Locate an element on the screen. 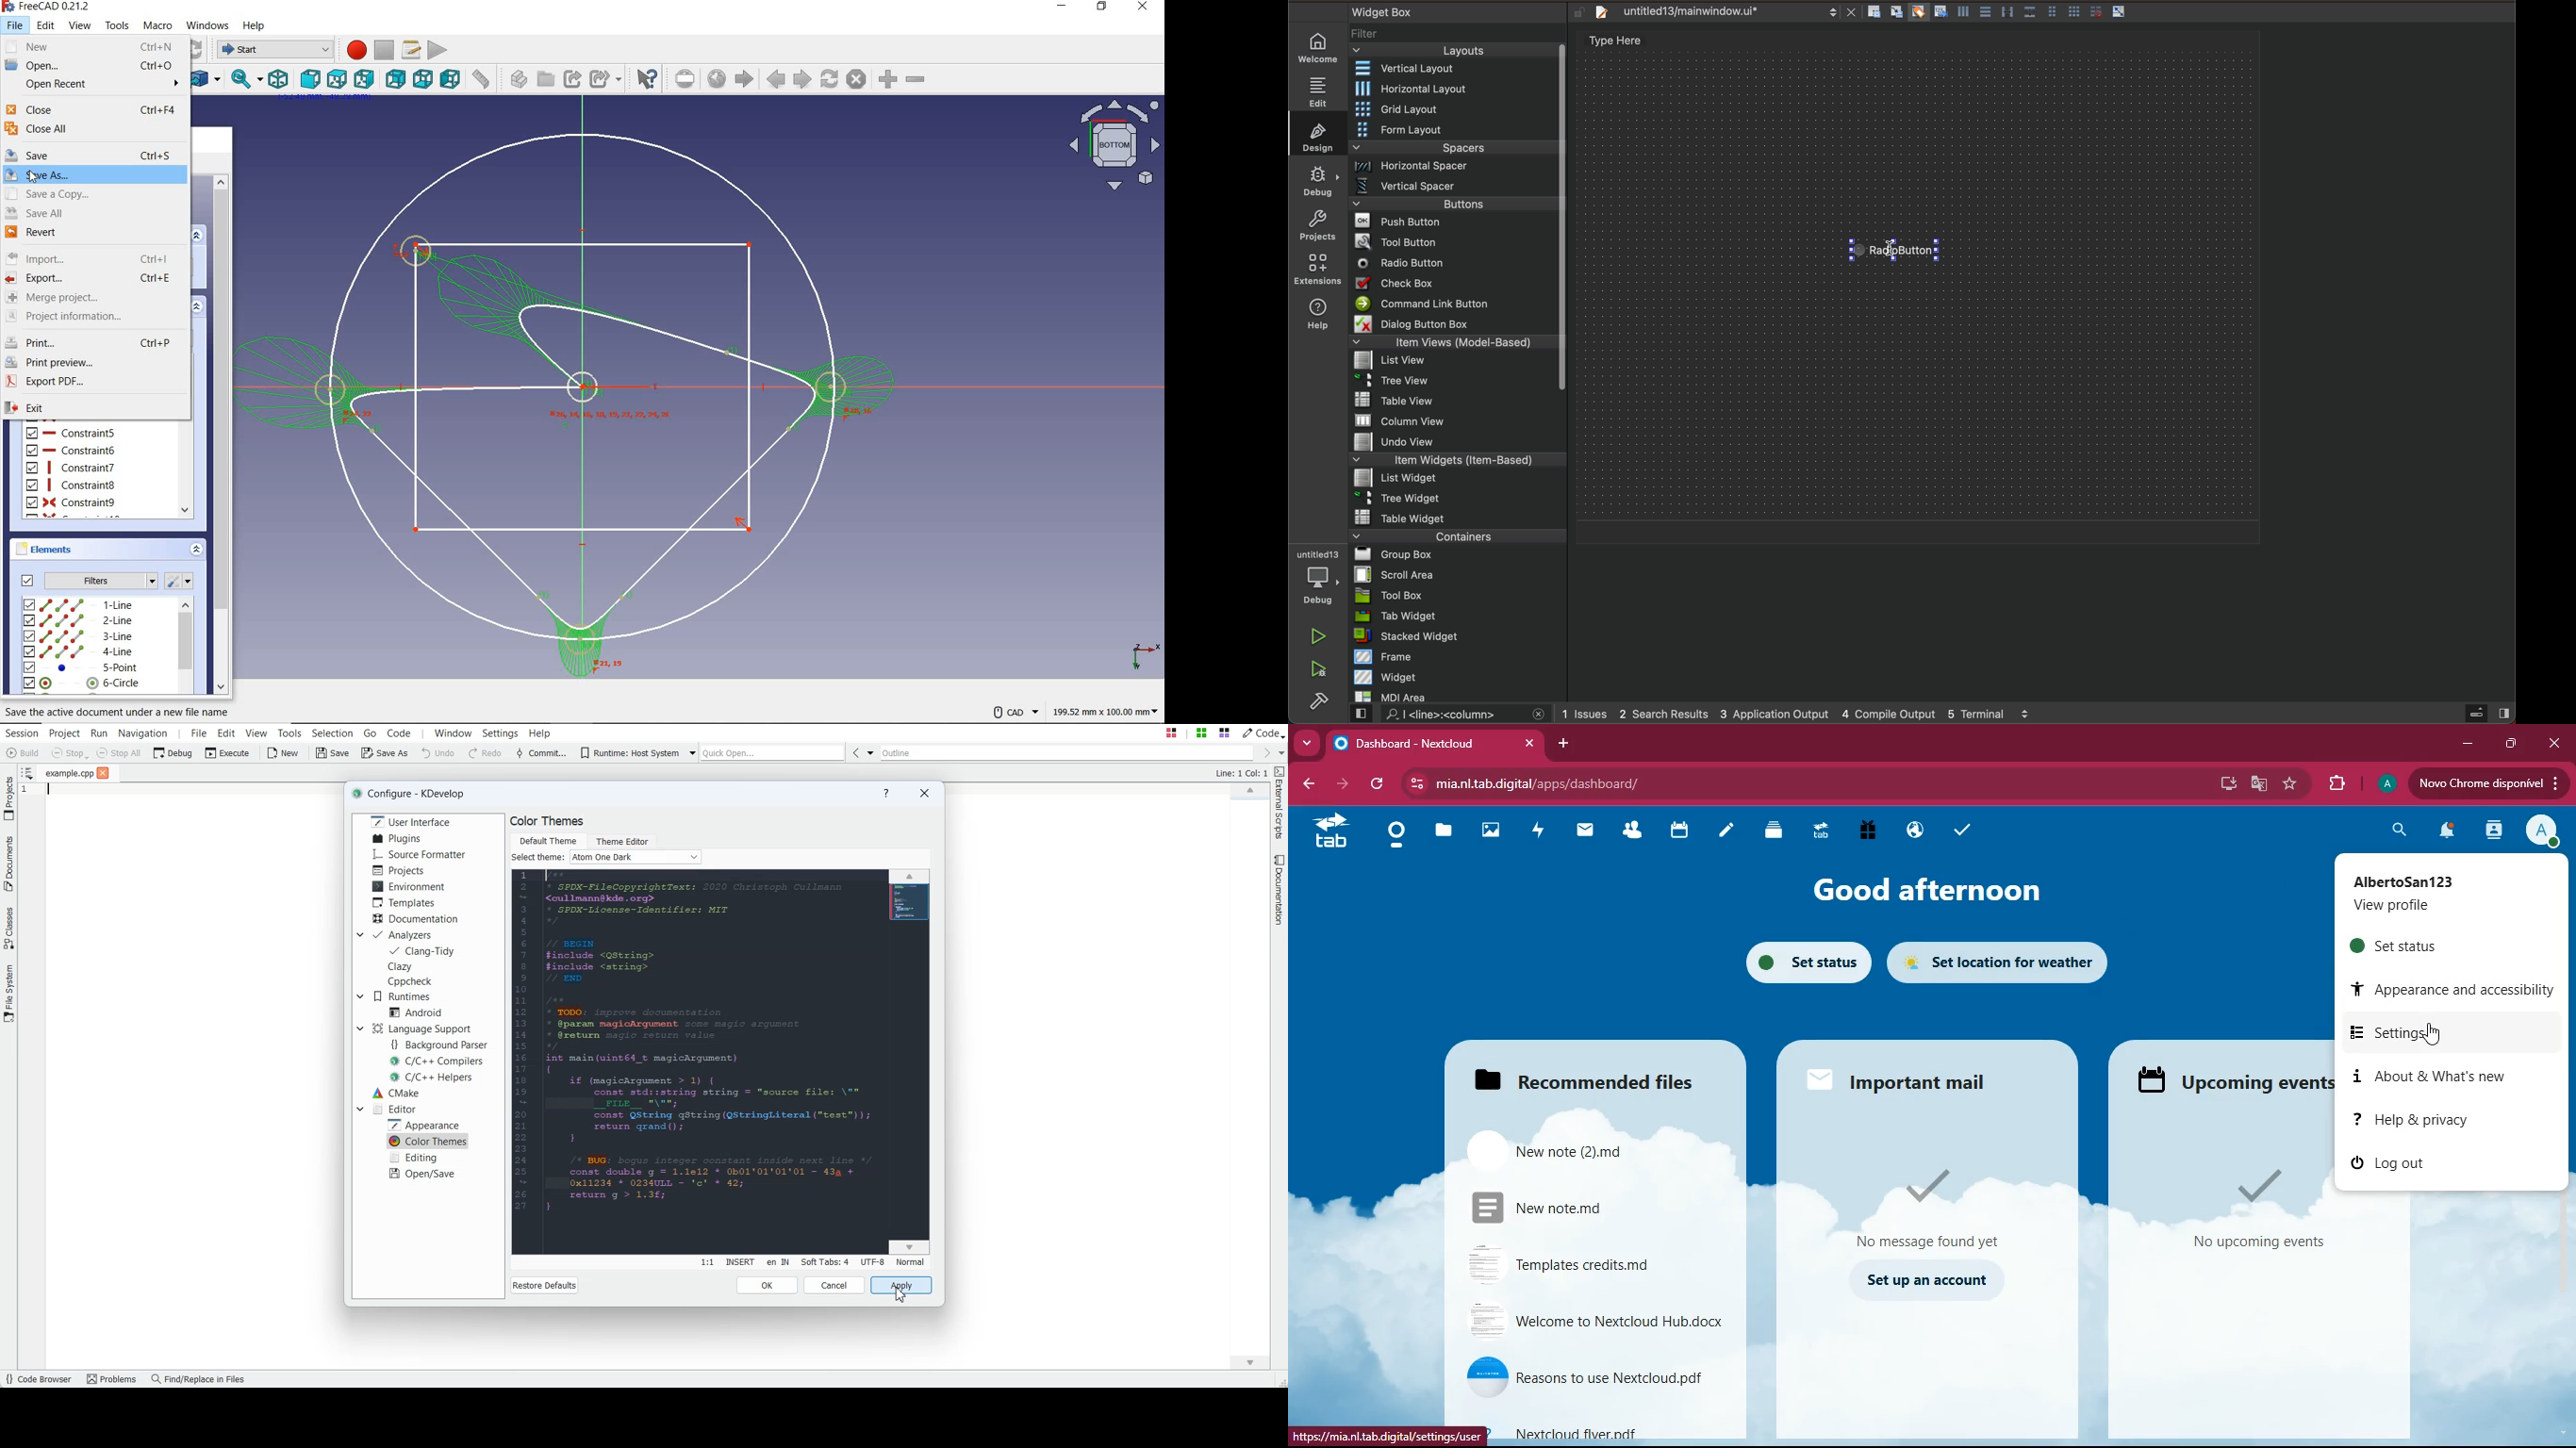  Go Forward is located at coordinates (1264, 754).